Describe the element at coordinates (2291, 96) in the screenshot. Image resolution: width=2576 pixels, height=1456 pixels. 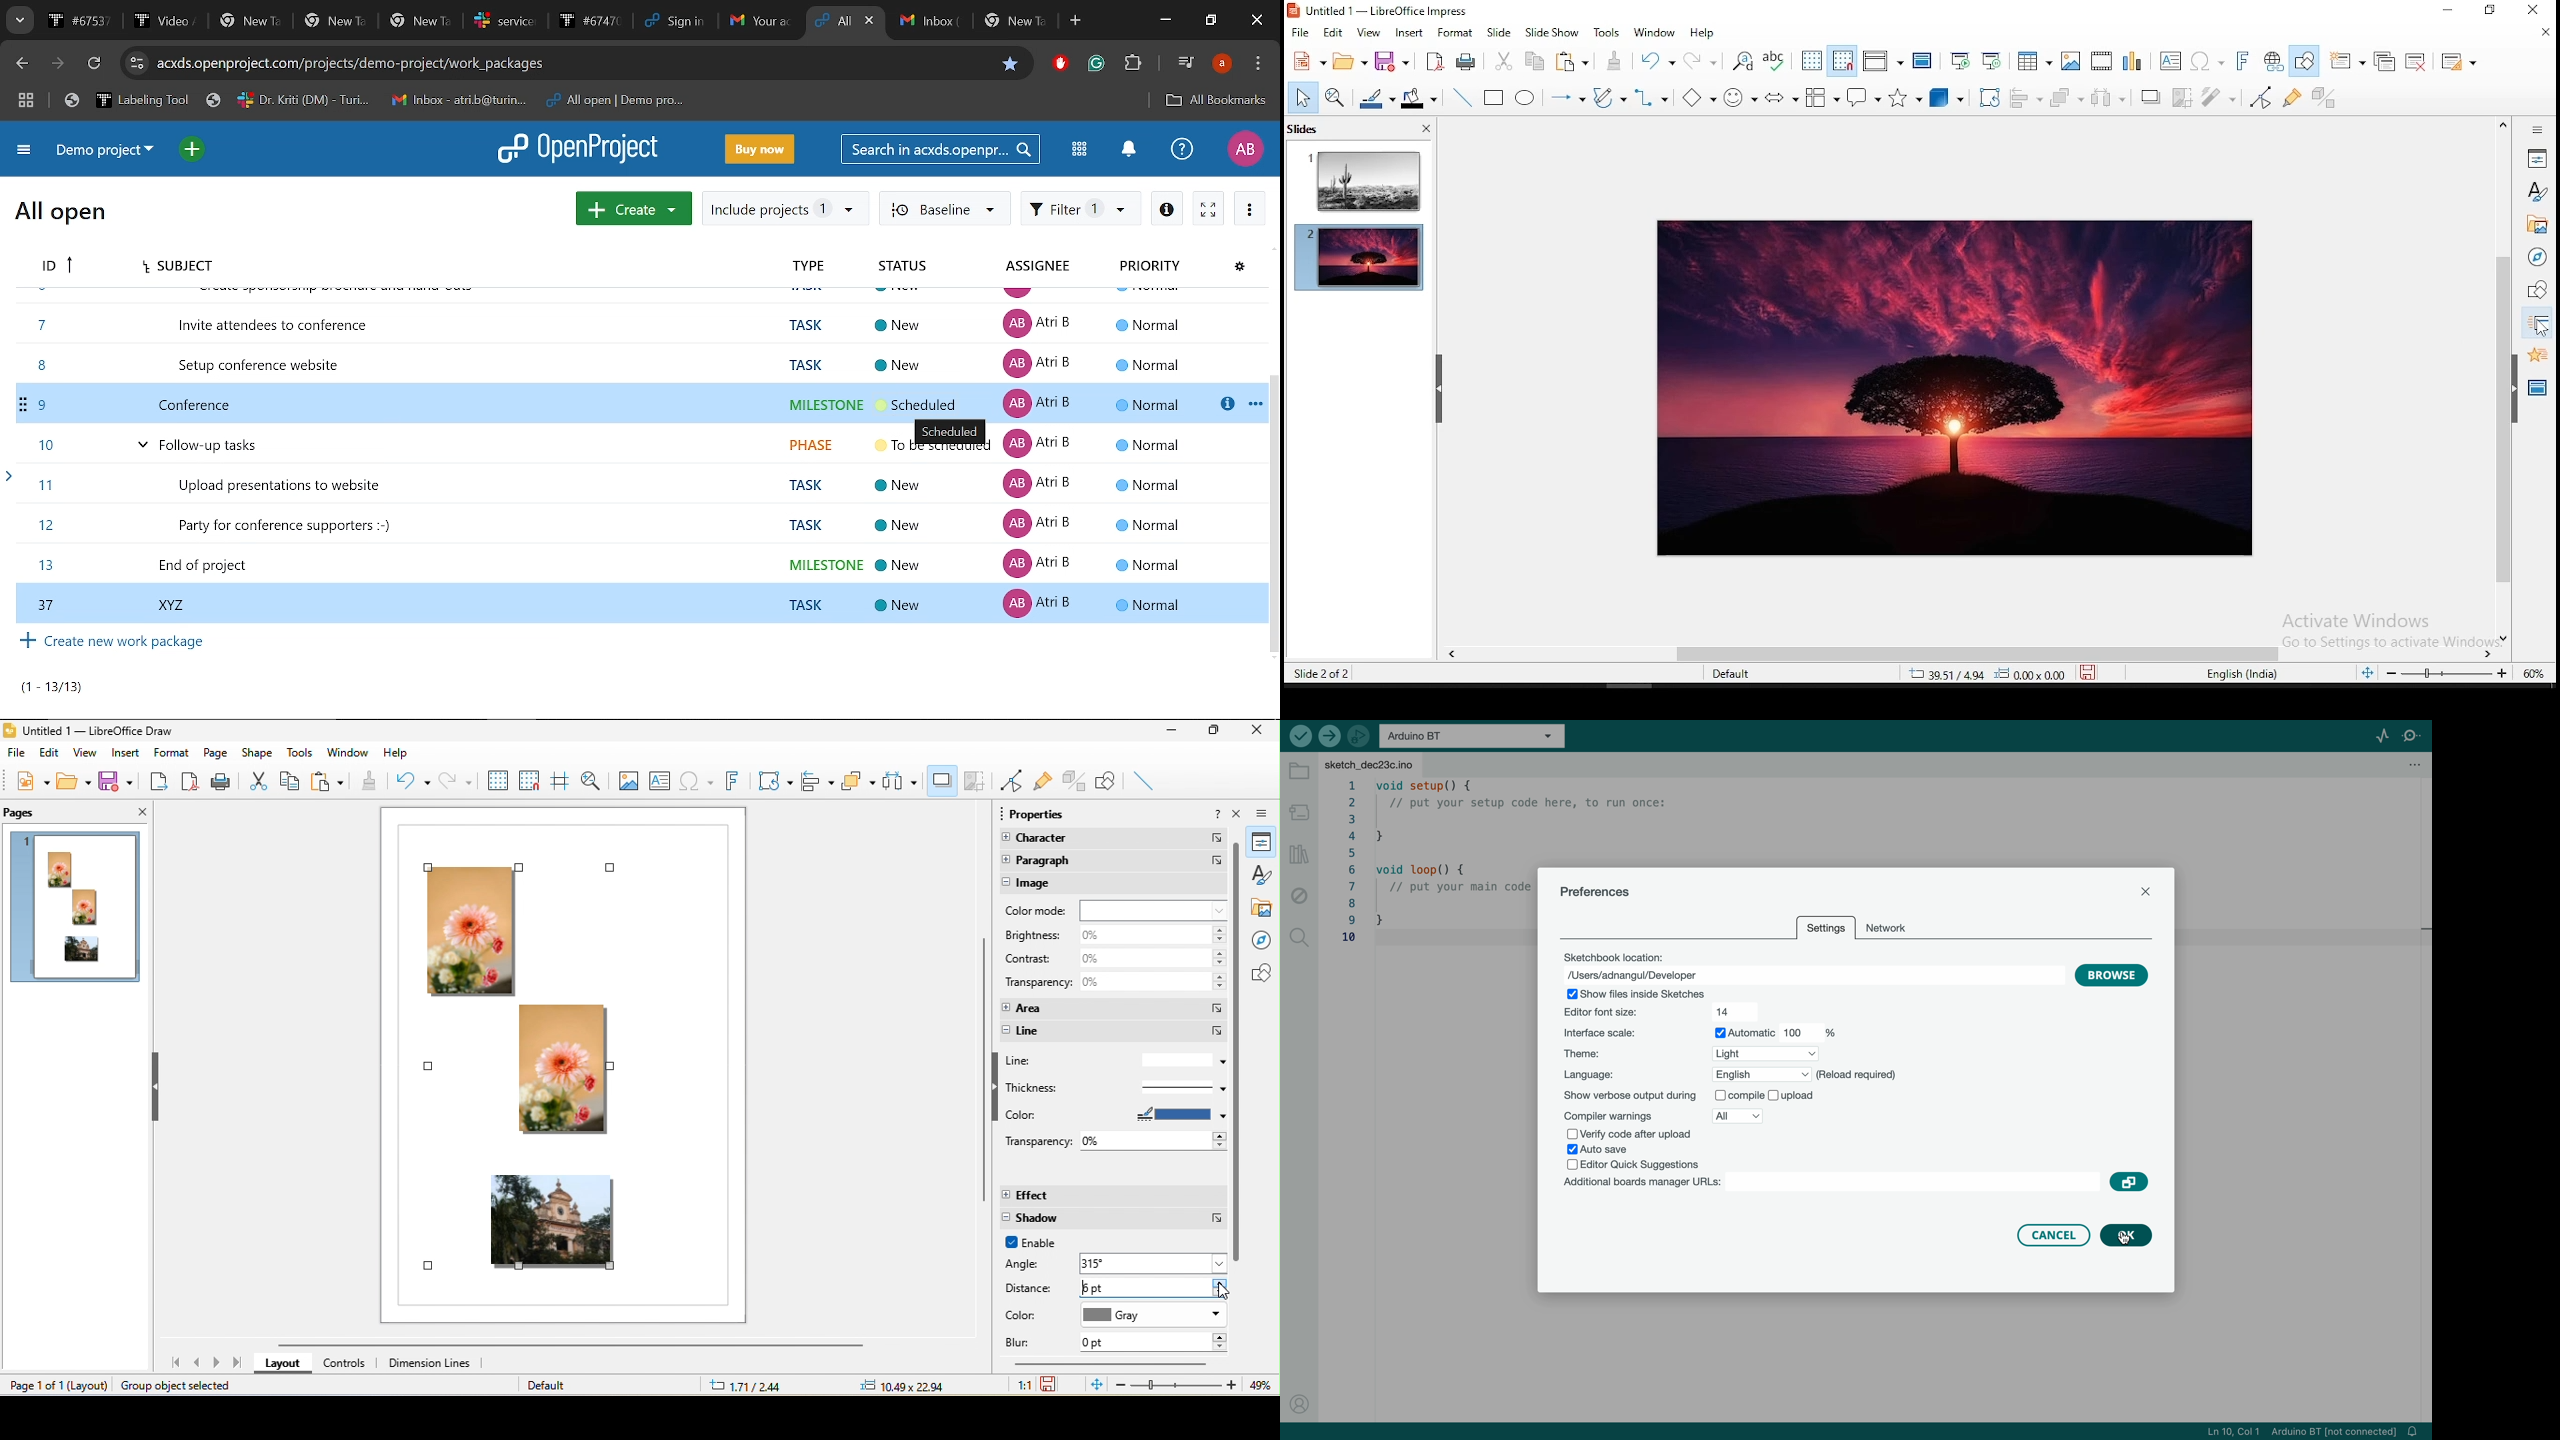
I see `show gluepoint functions` at that location.